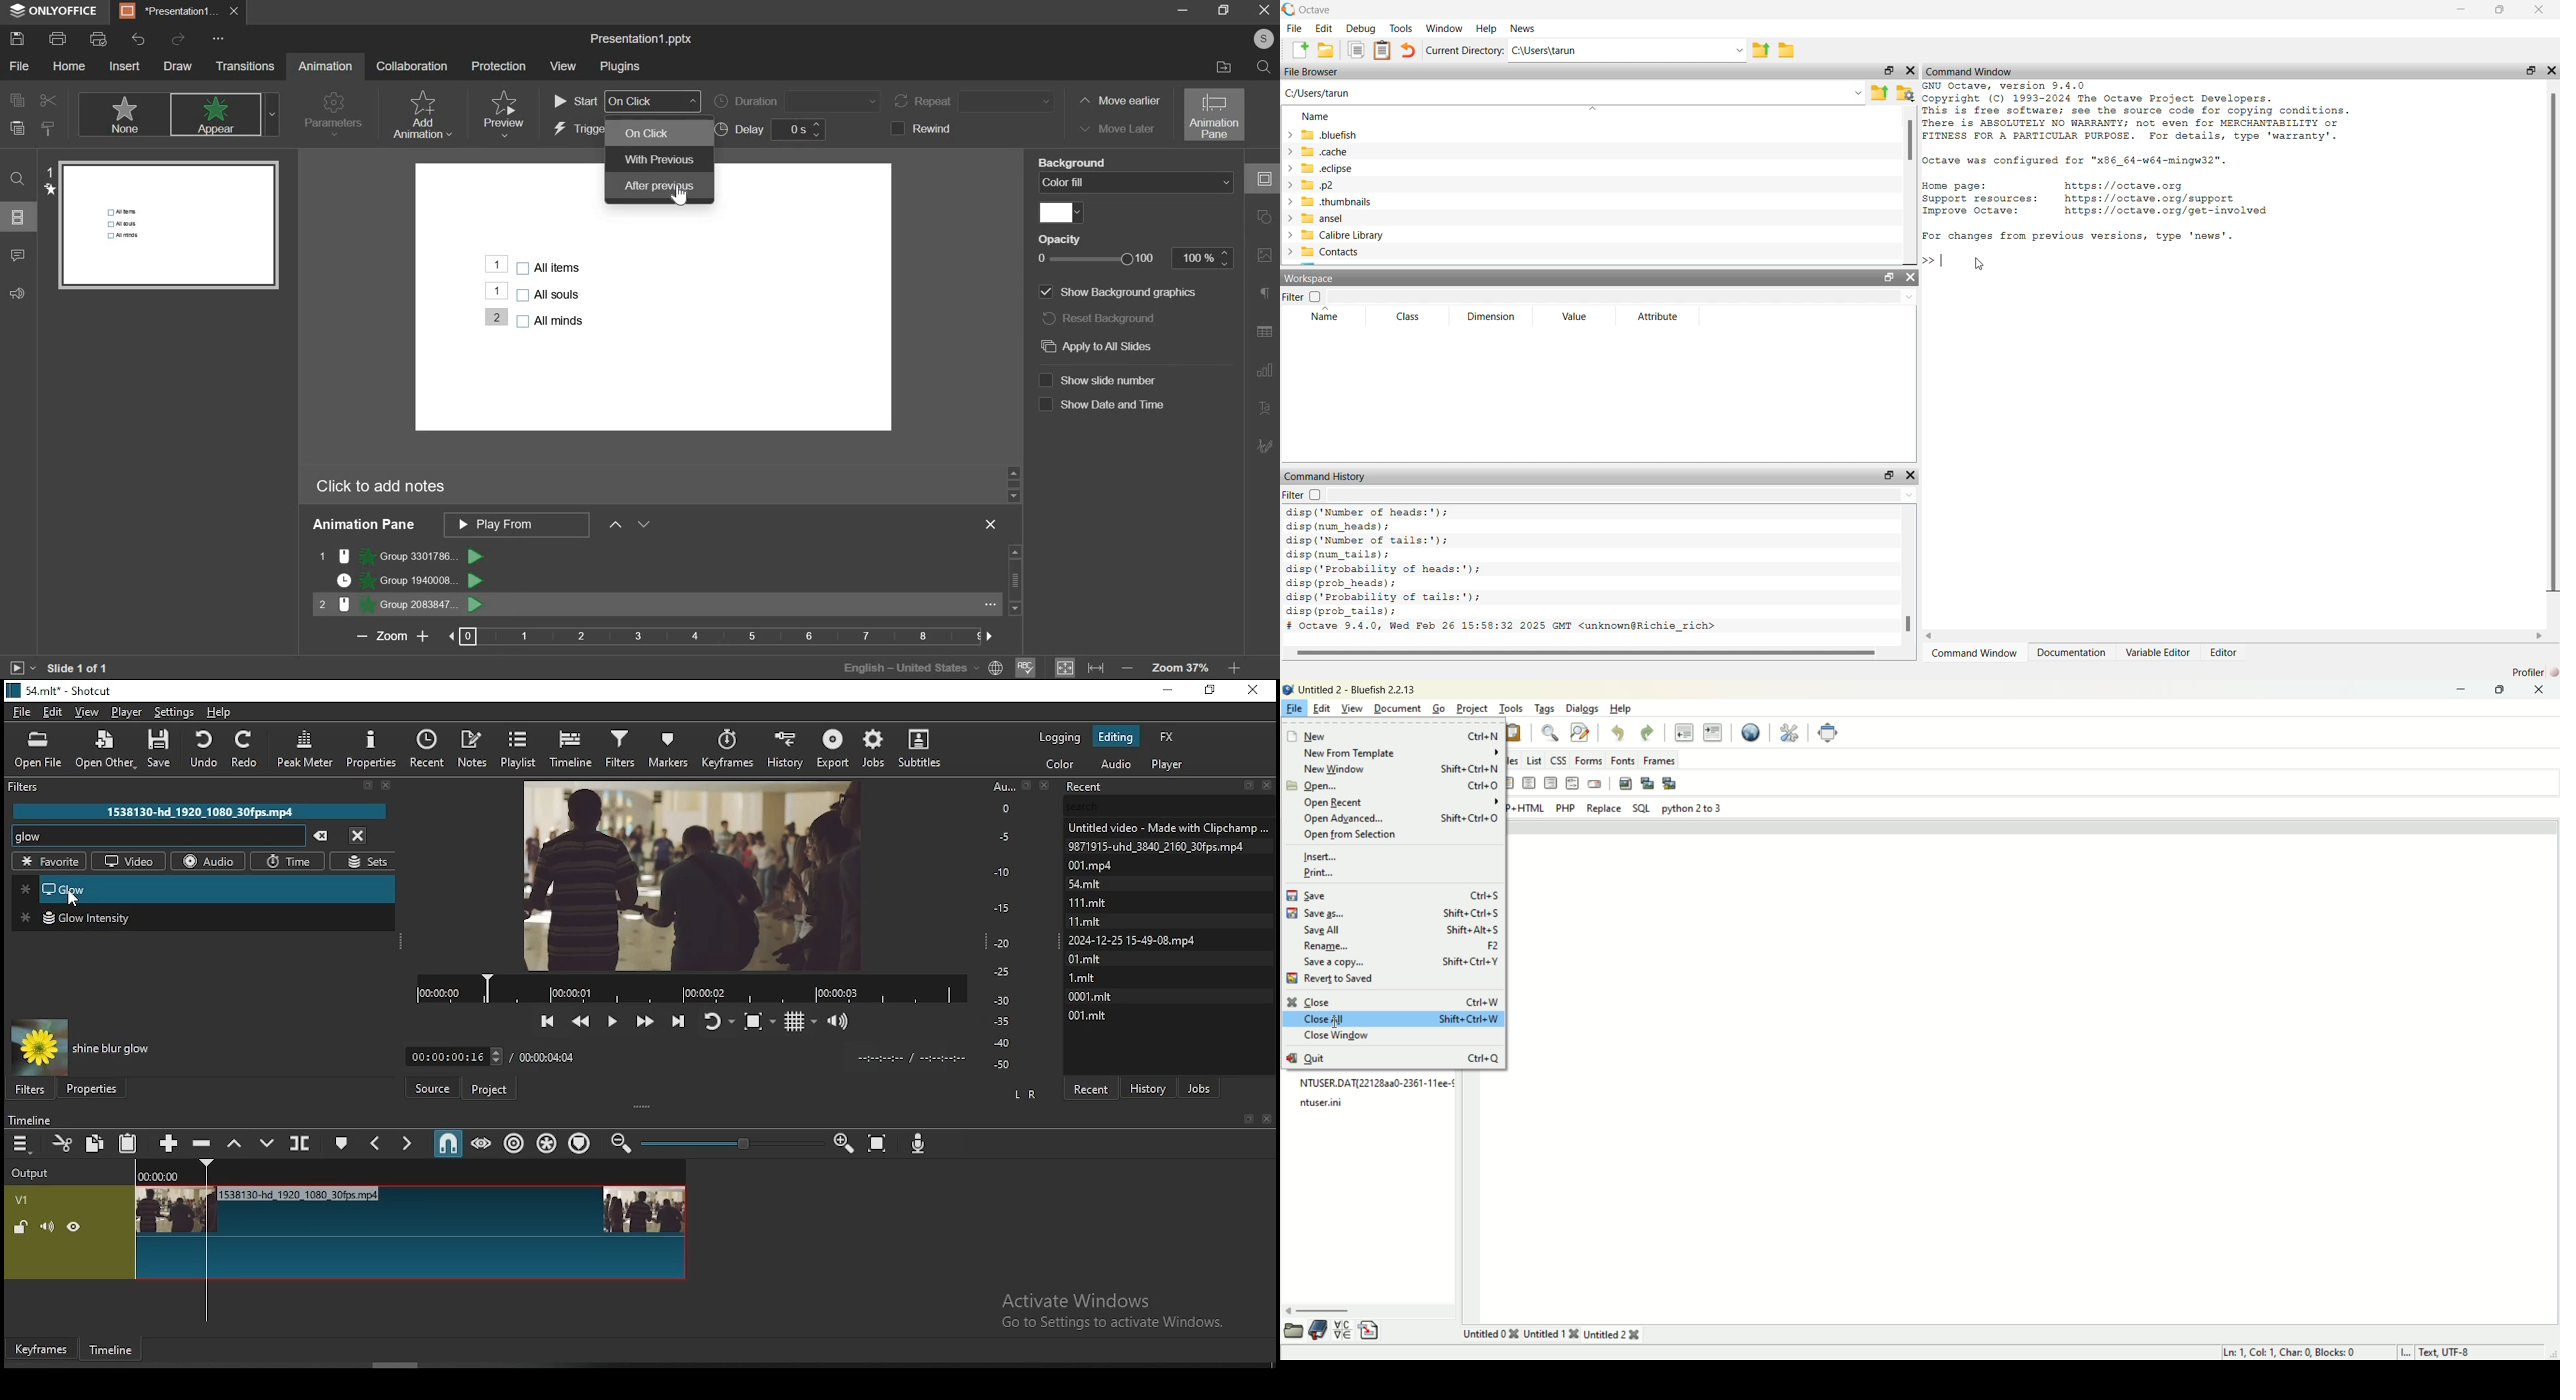 The height and width of the screenshot is (1400, 2576). Describe the element at coordinates (1180, 13) in the screenshot. I see `minimize` at that location.